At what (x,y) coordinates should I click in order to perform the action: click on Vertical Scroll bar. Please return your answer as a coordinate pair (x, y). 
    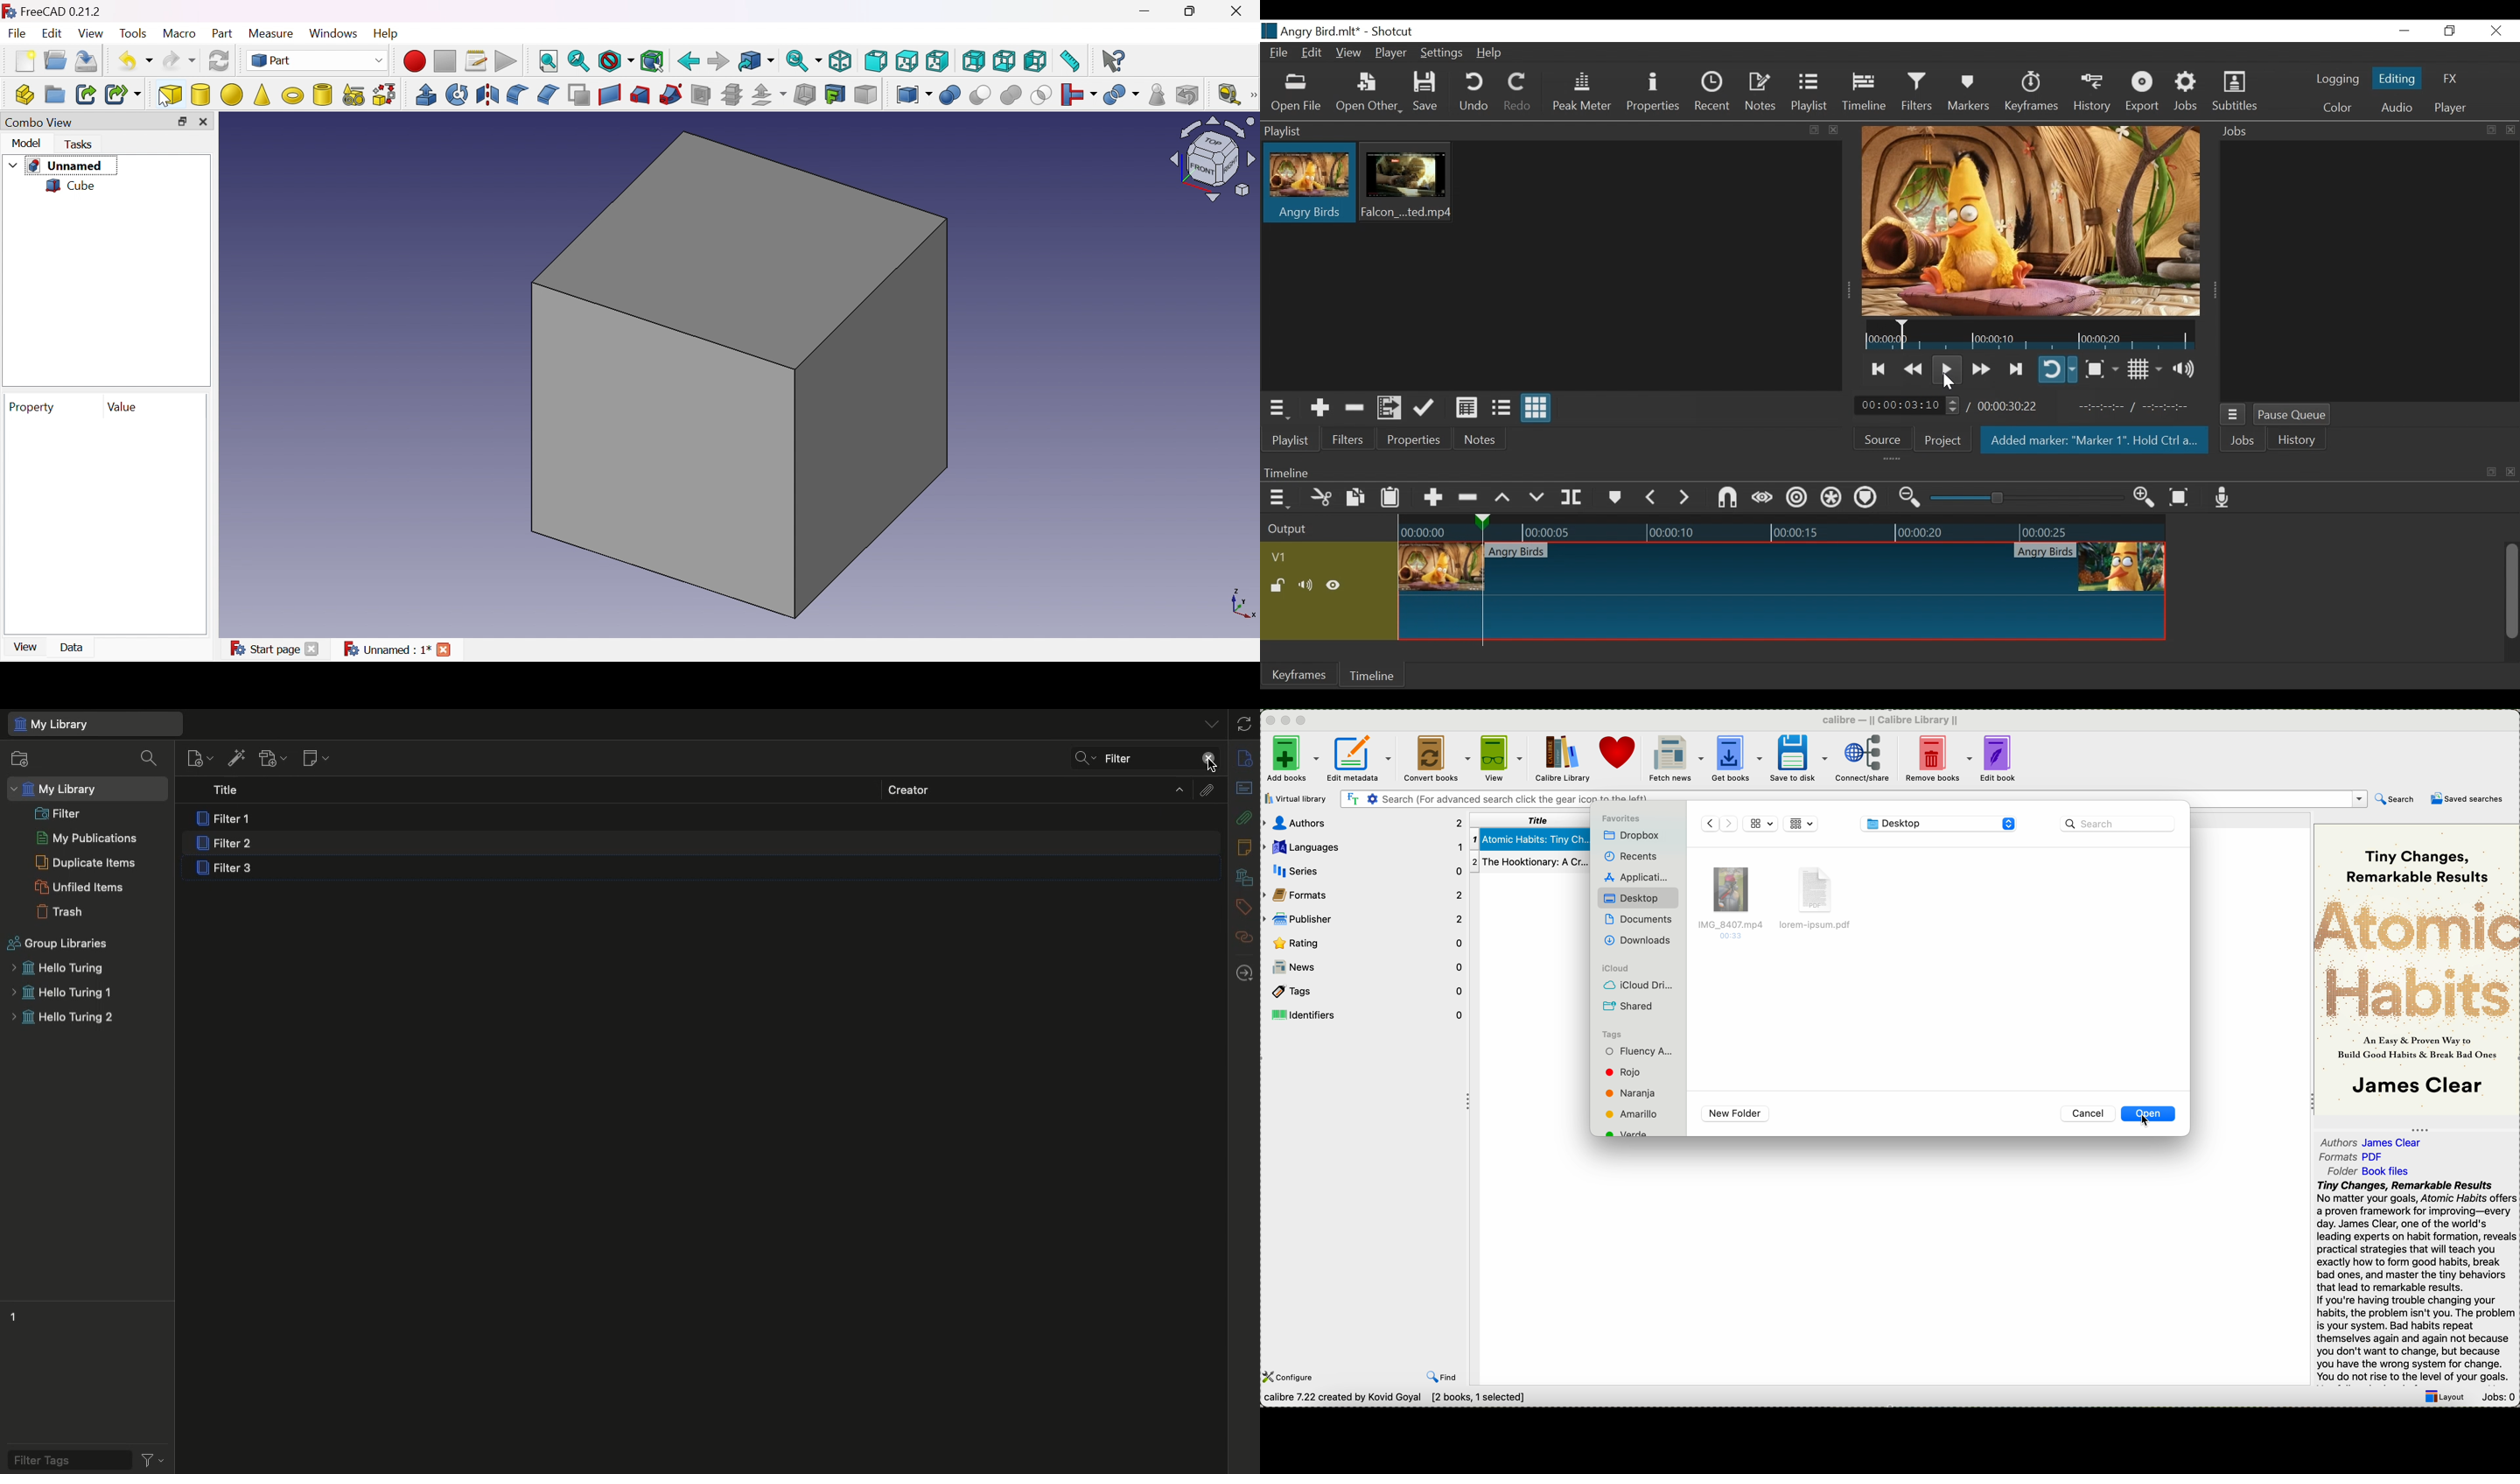
    Looking at the image, I should click on (2513, 591).